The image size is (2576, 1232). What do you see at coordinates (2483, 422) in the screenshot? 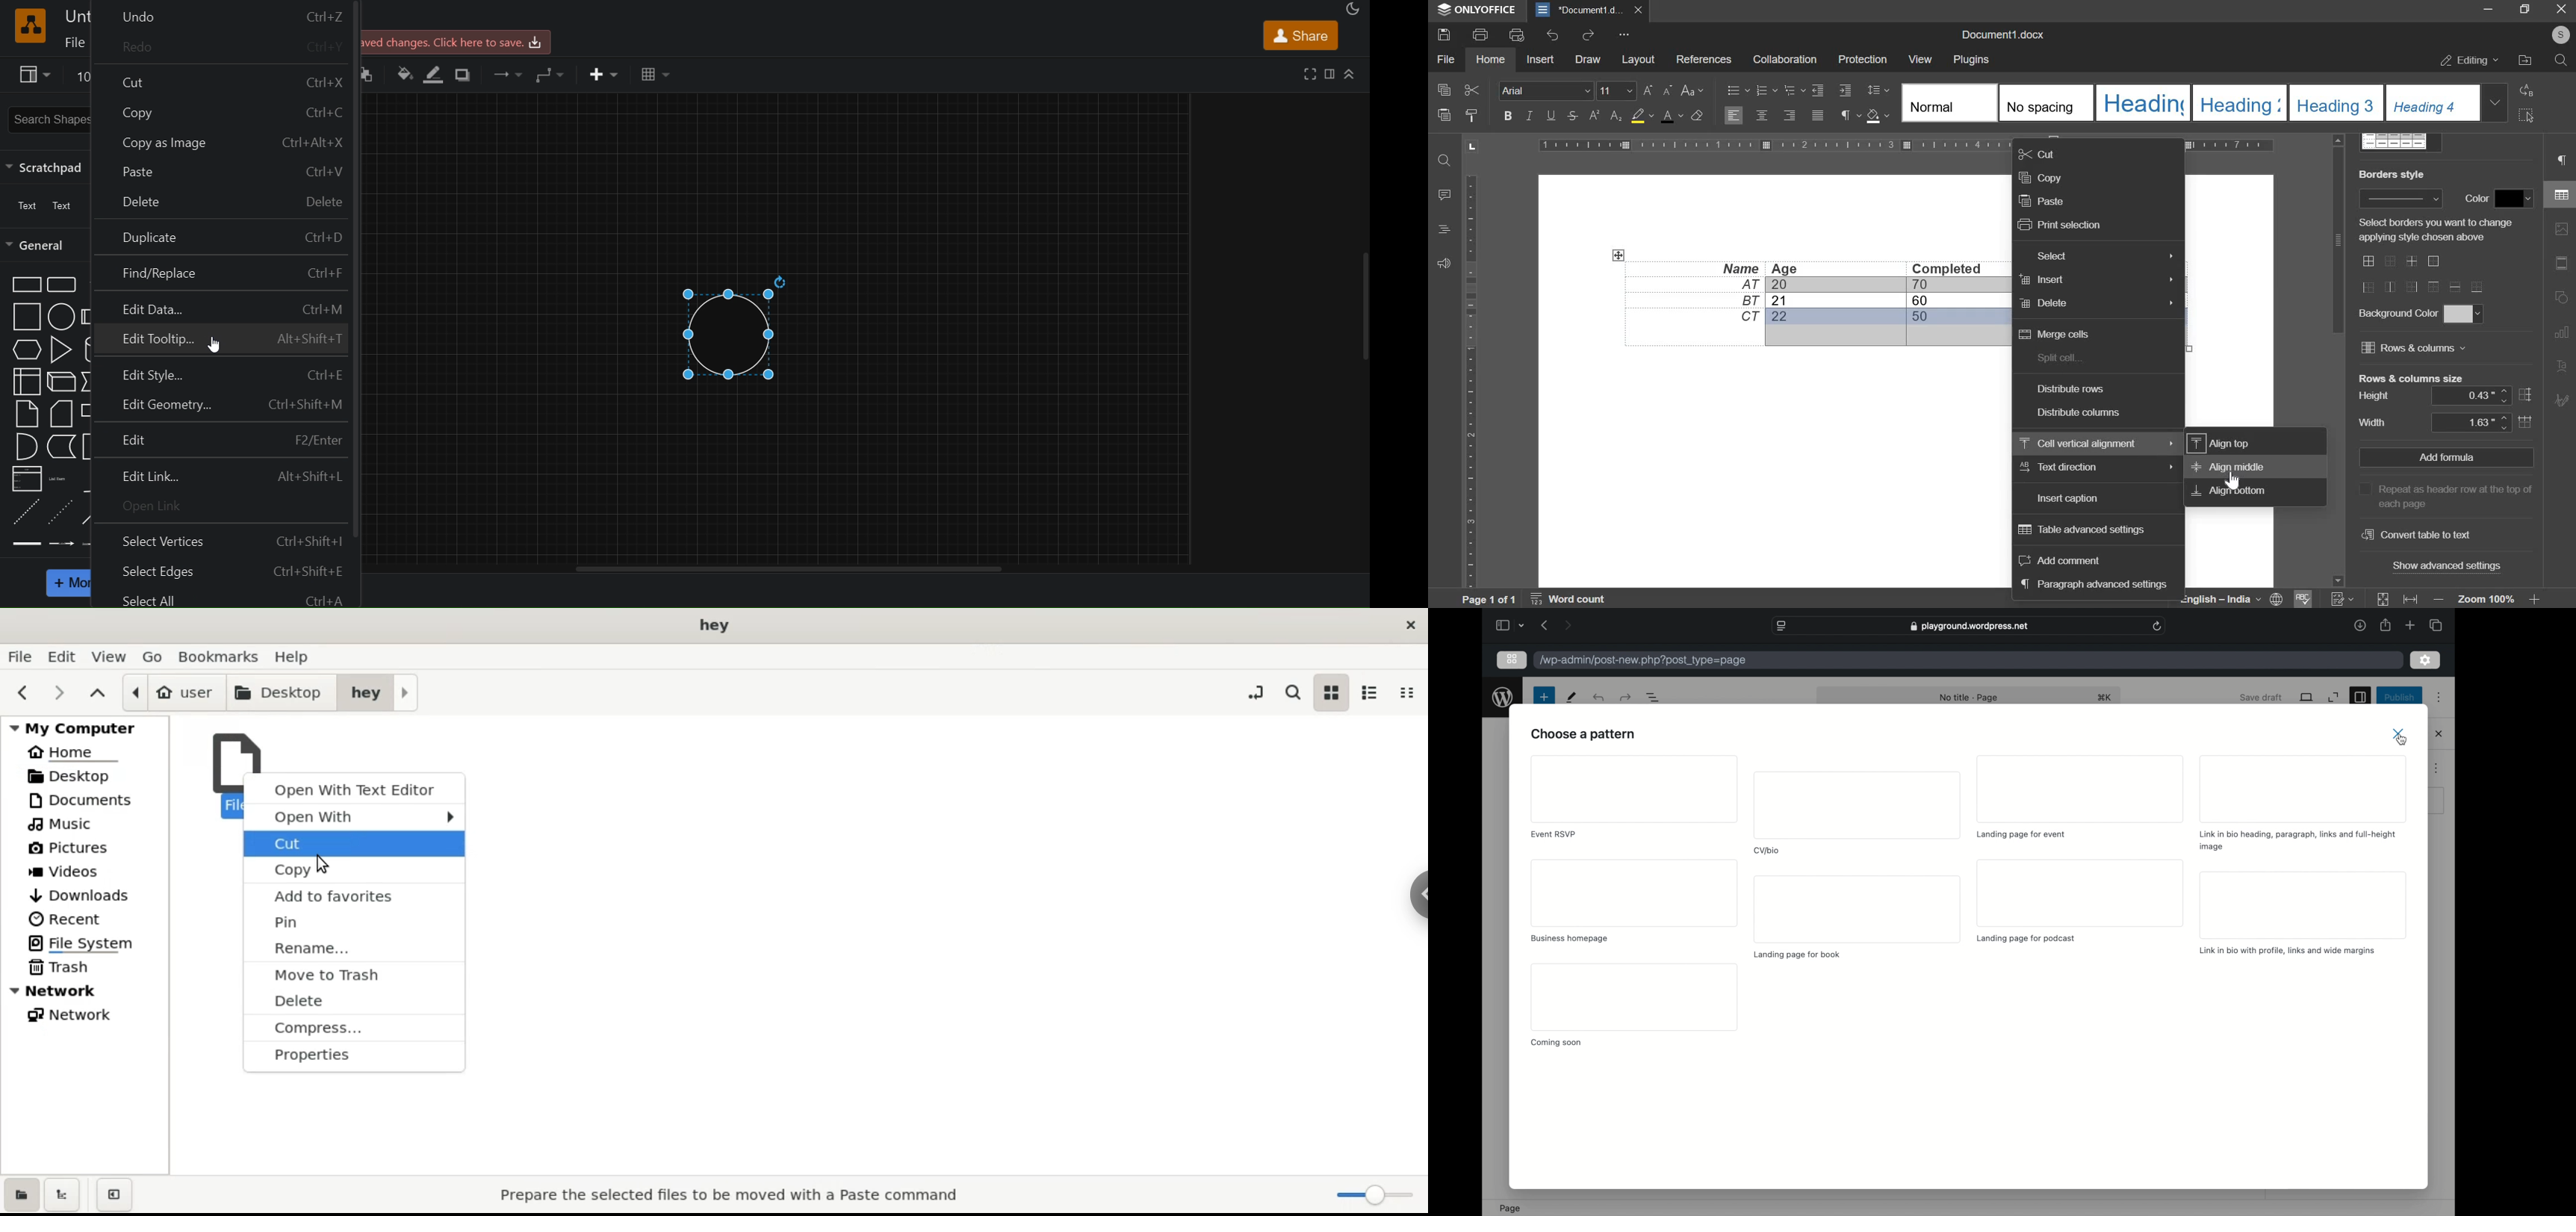
I see `width` at bounding box center [2483, 422].